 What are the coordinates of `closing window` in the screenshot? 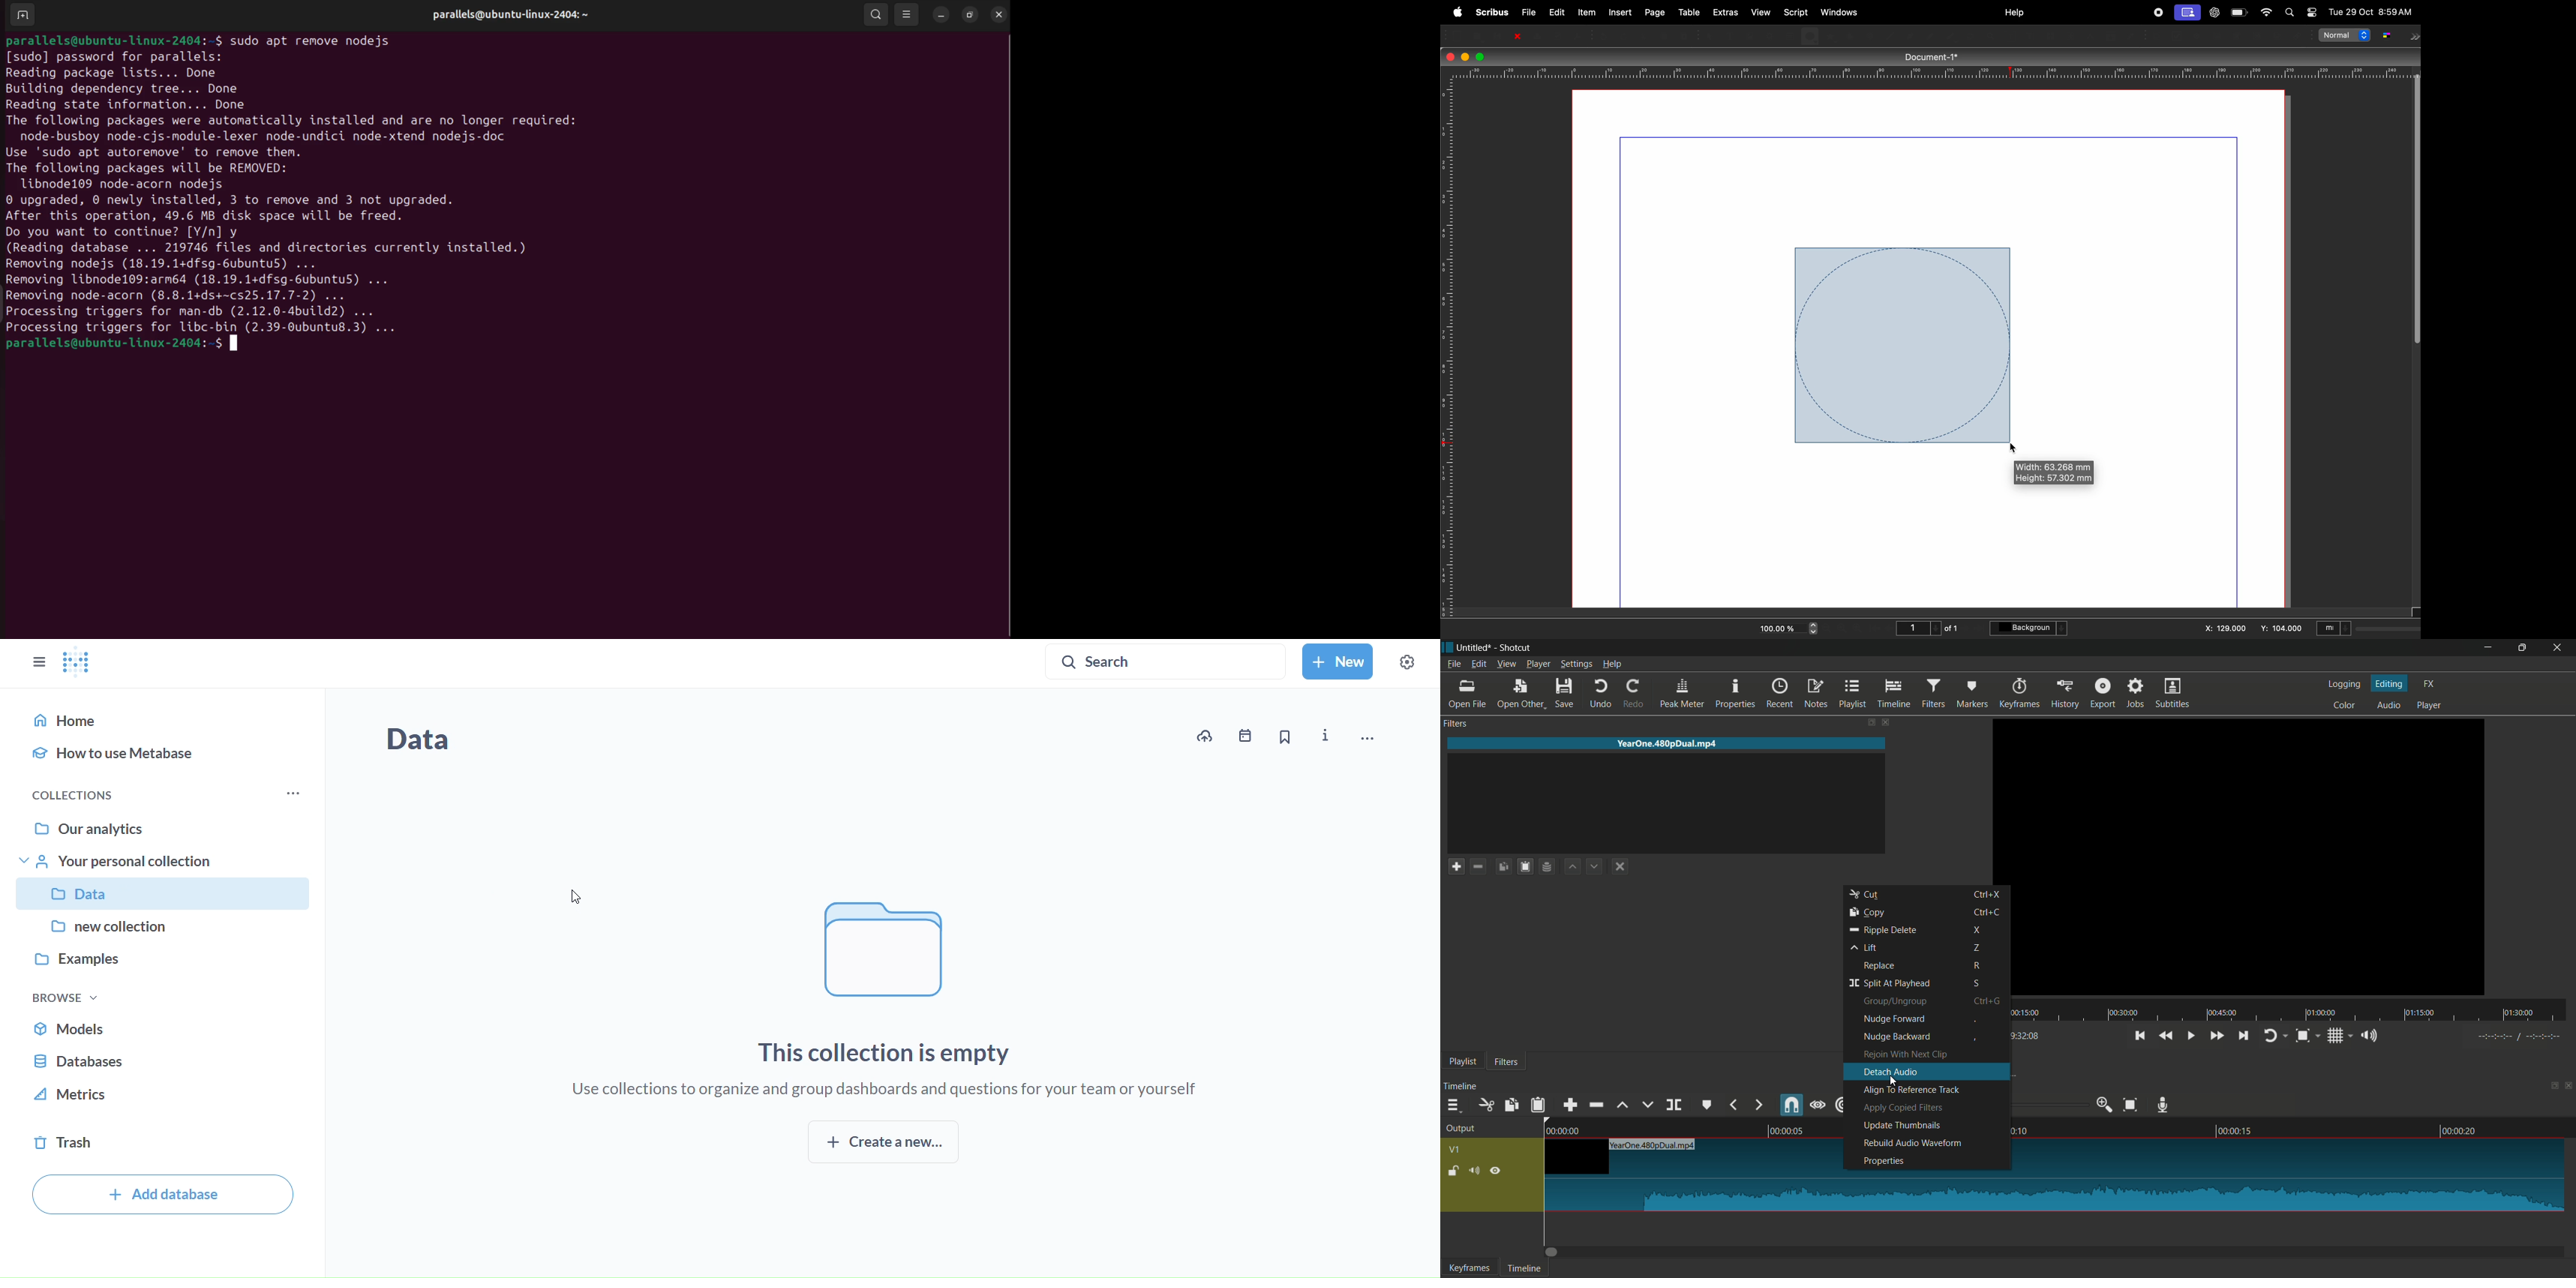 It's located at (1451, 56).